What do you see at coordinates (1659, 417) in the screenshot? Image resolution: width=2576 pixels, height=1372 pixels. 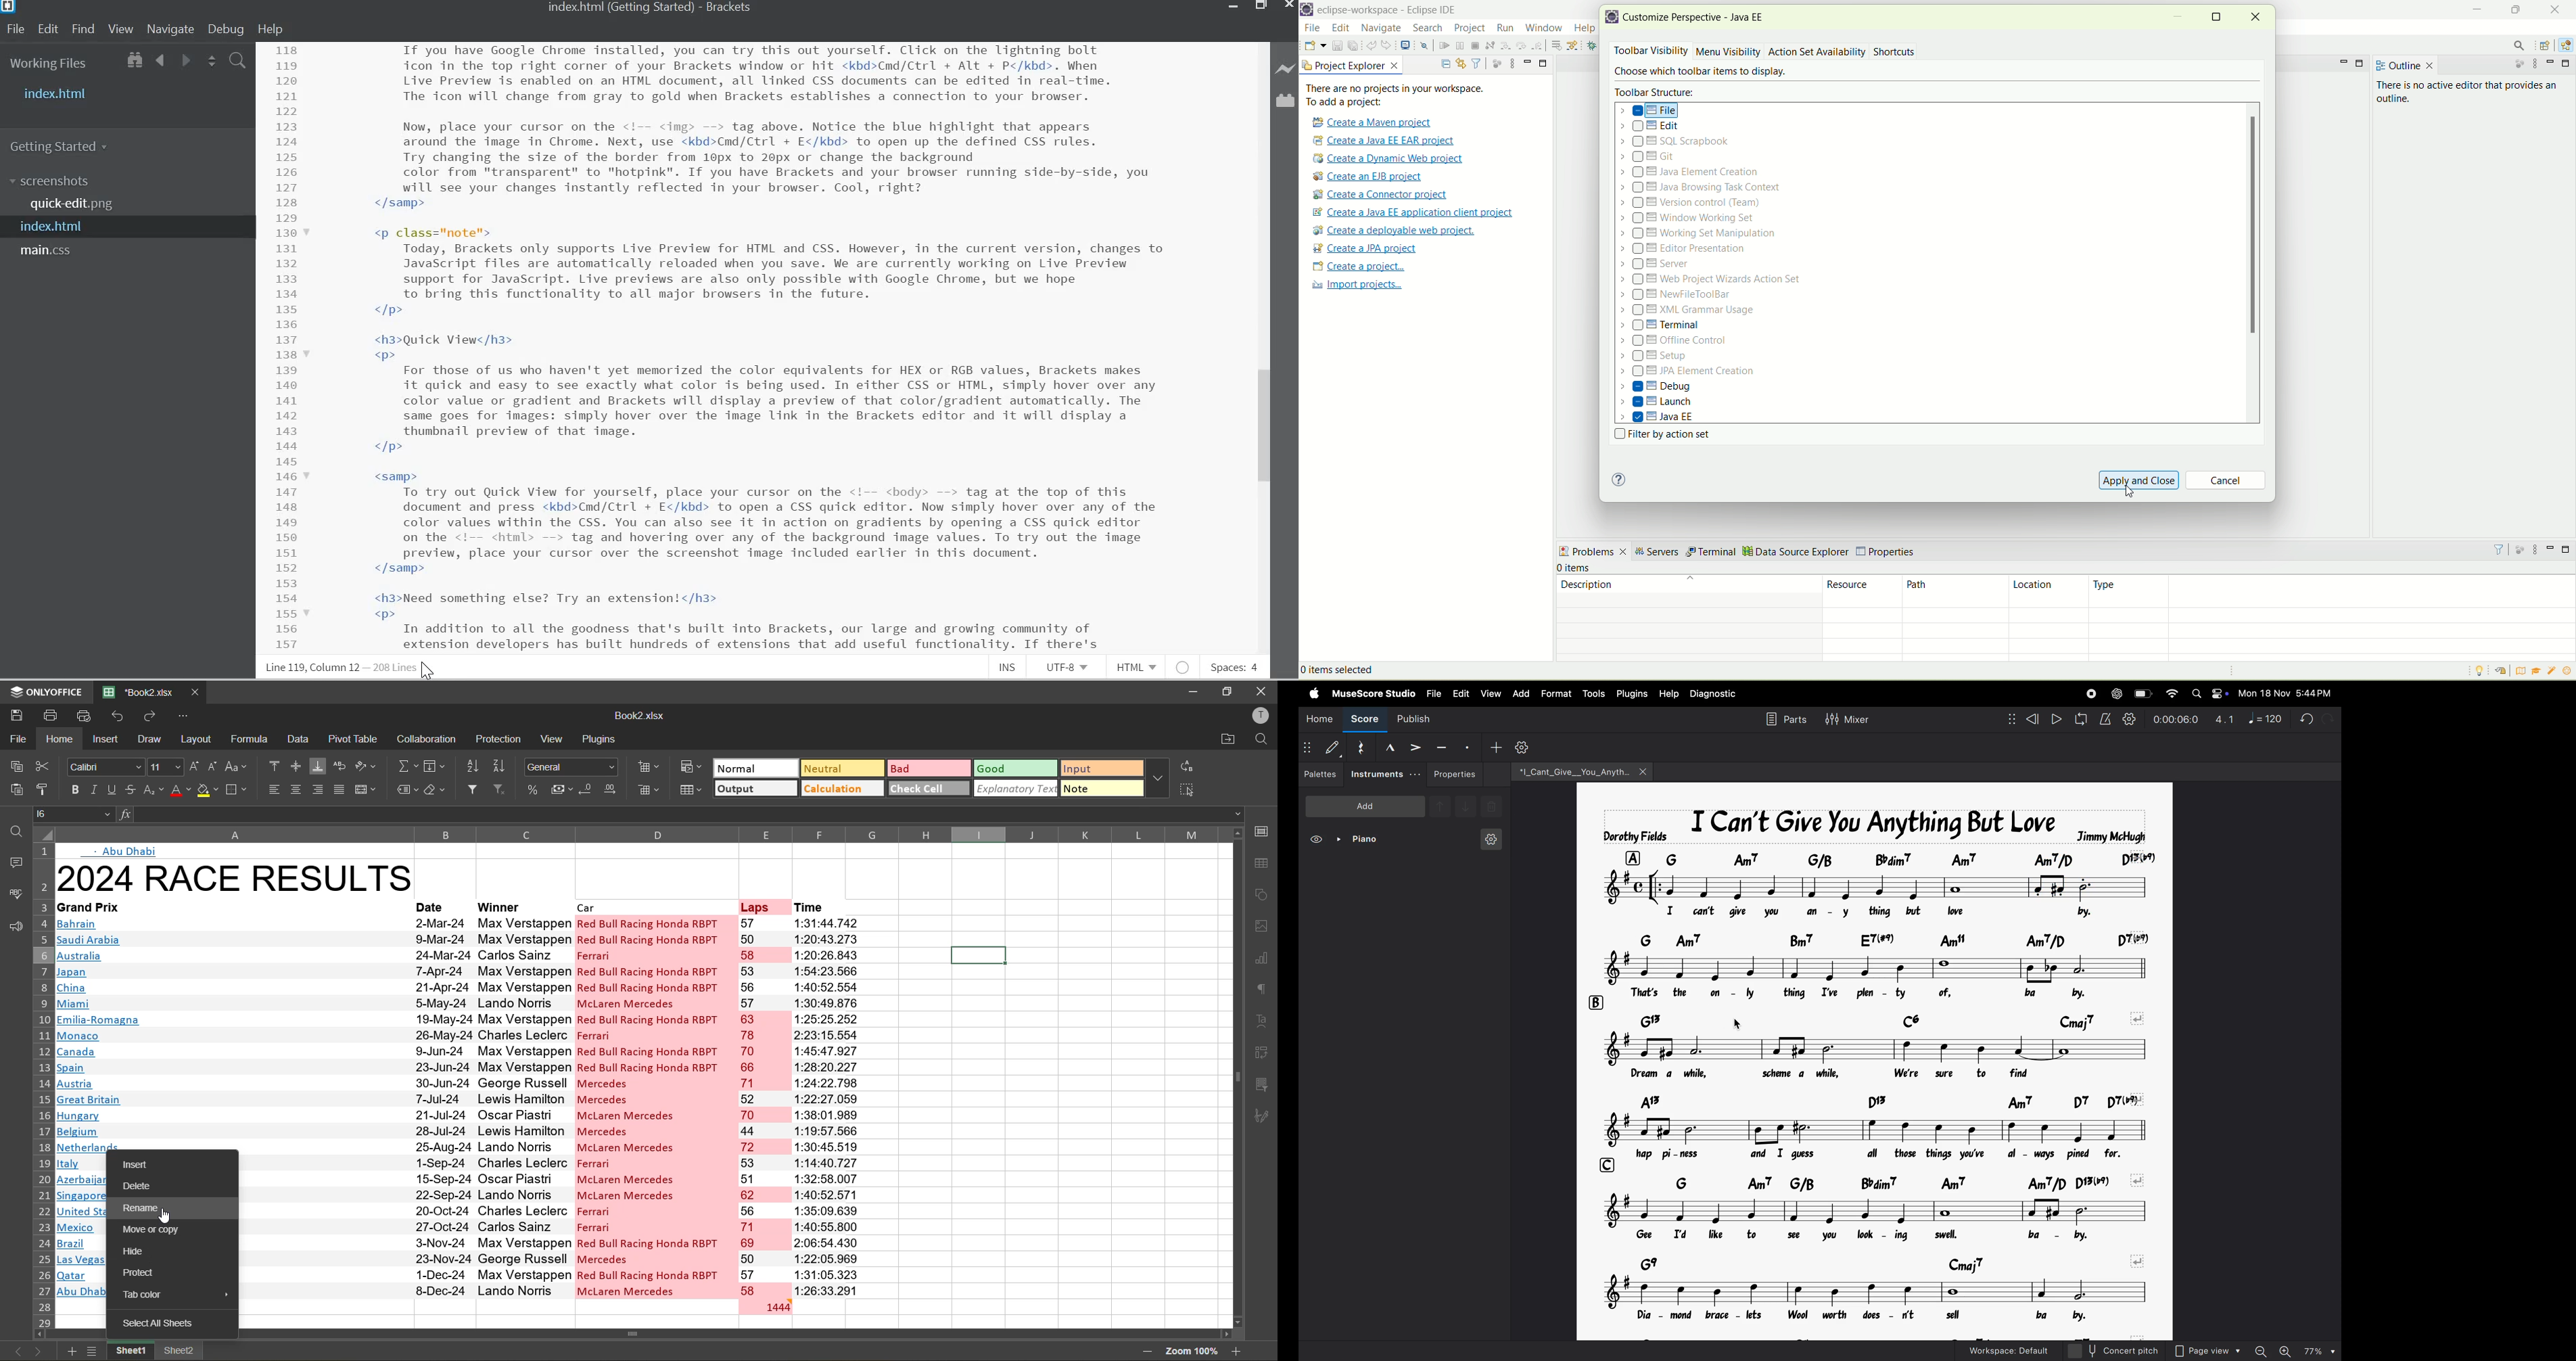 I see `Java EE` at bounding box center [1659, 417].